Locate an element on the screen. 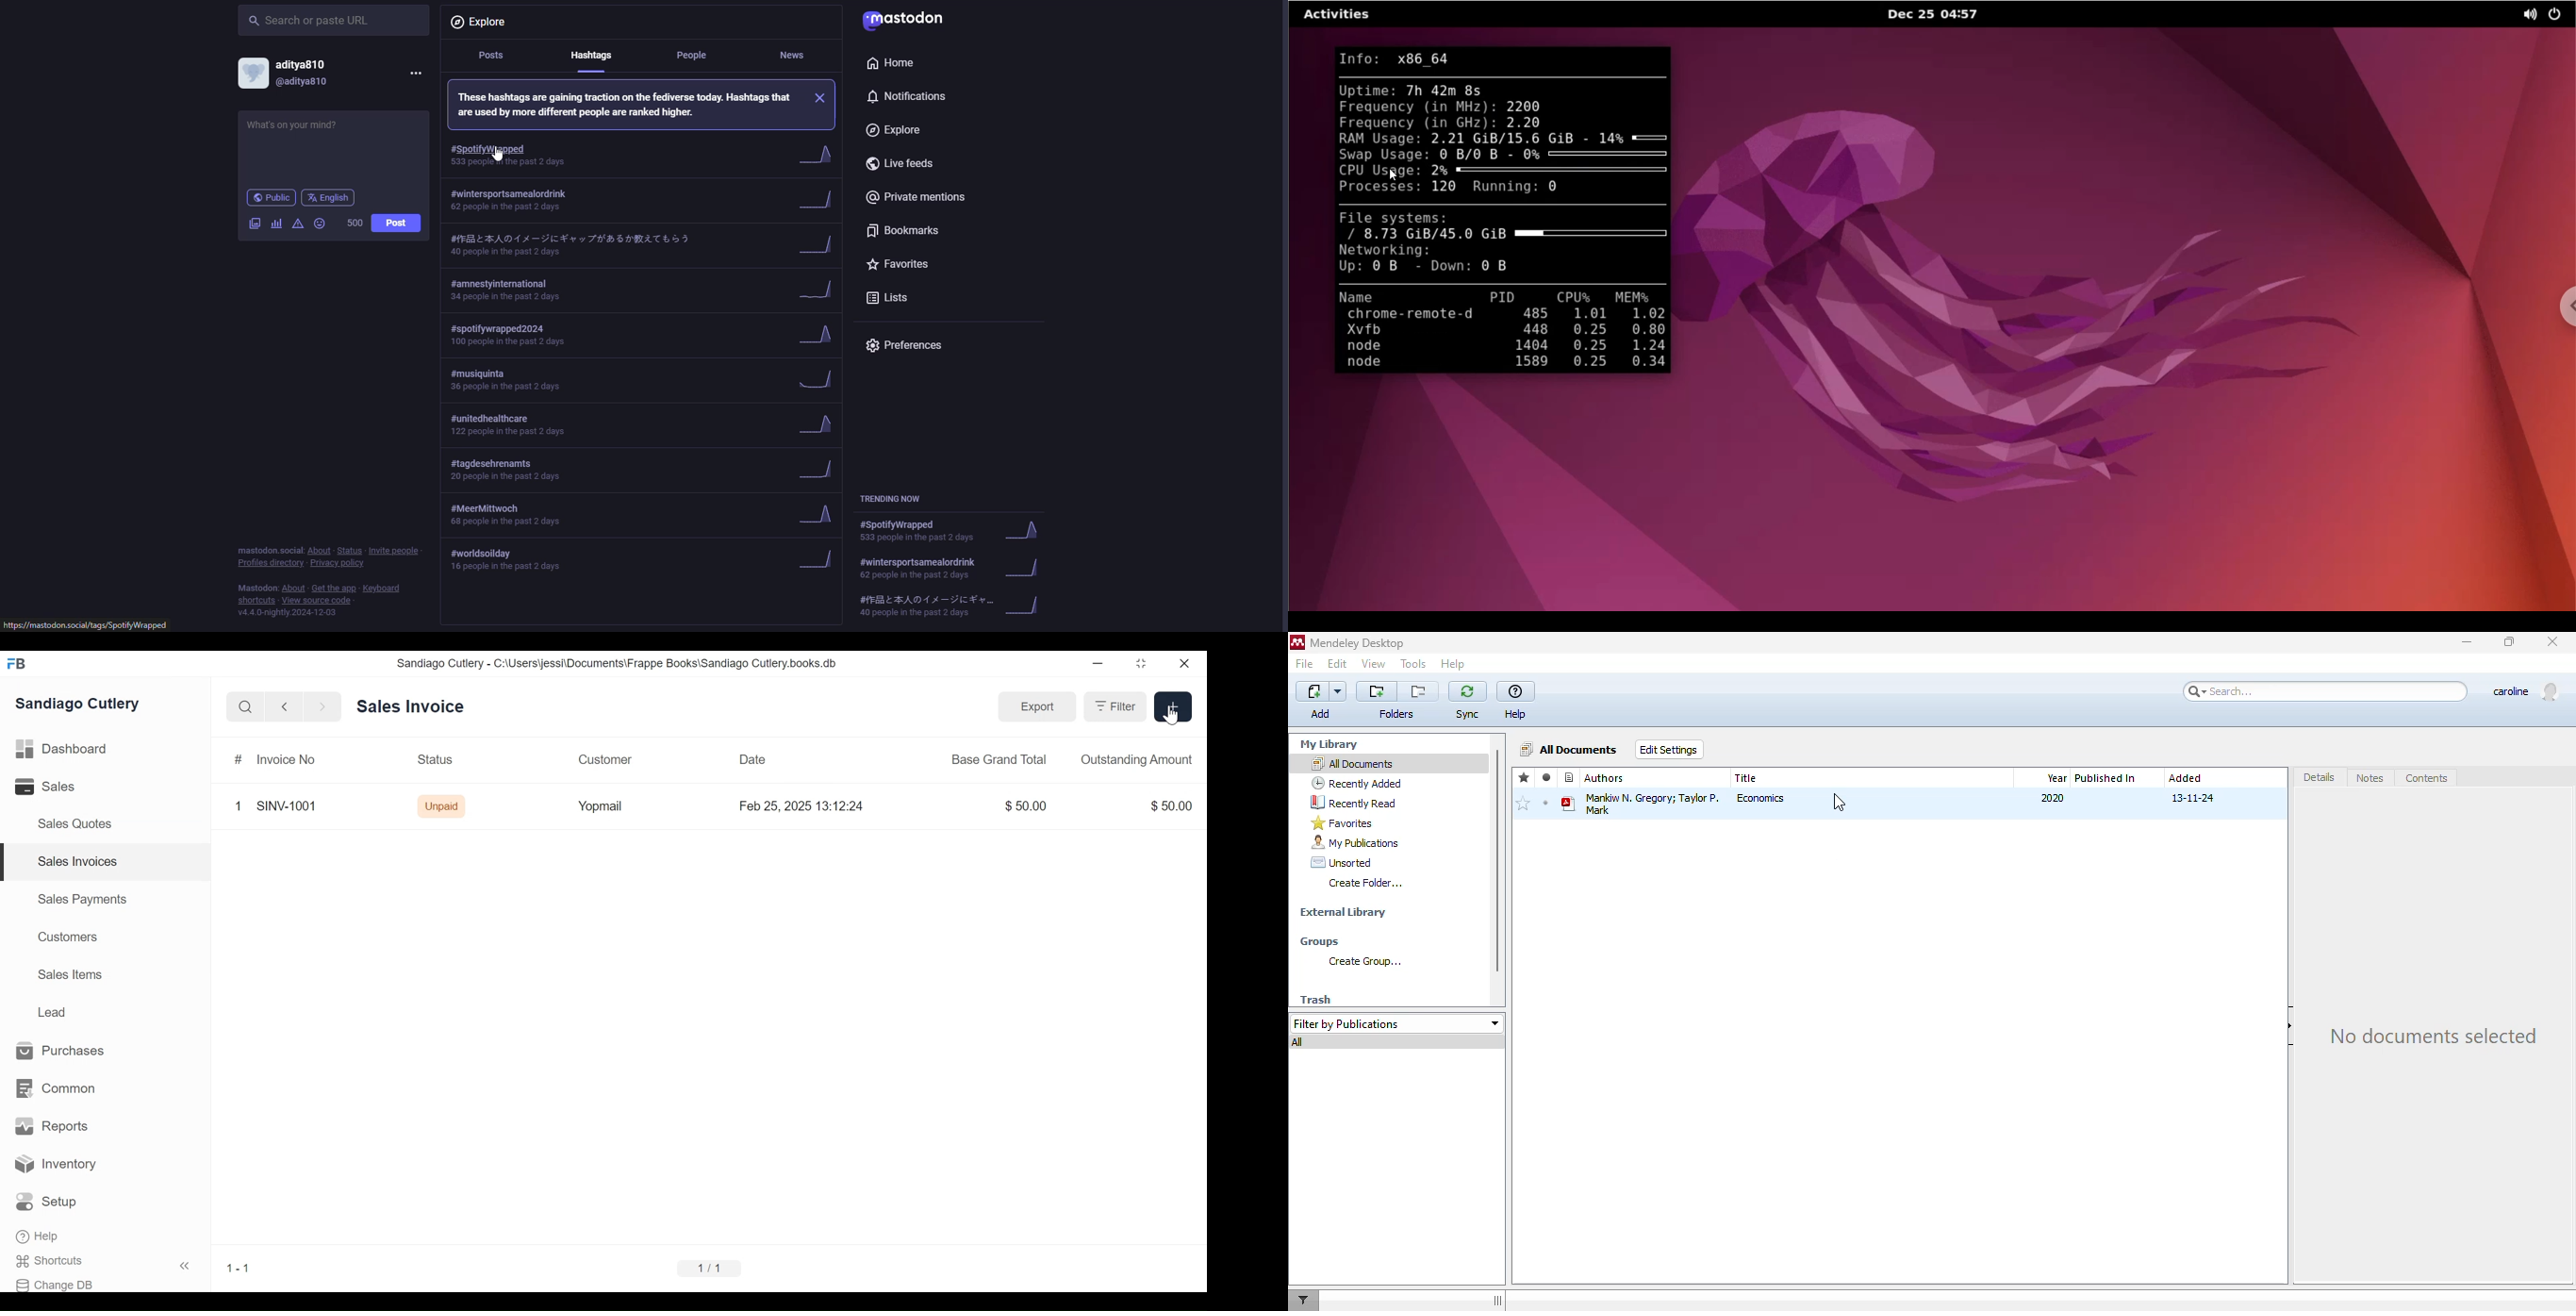 The image size is (2576, 1316). people is located at coordinates (693, 56).